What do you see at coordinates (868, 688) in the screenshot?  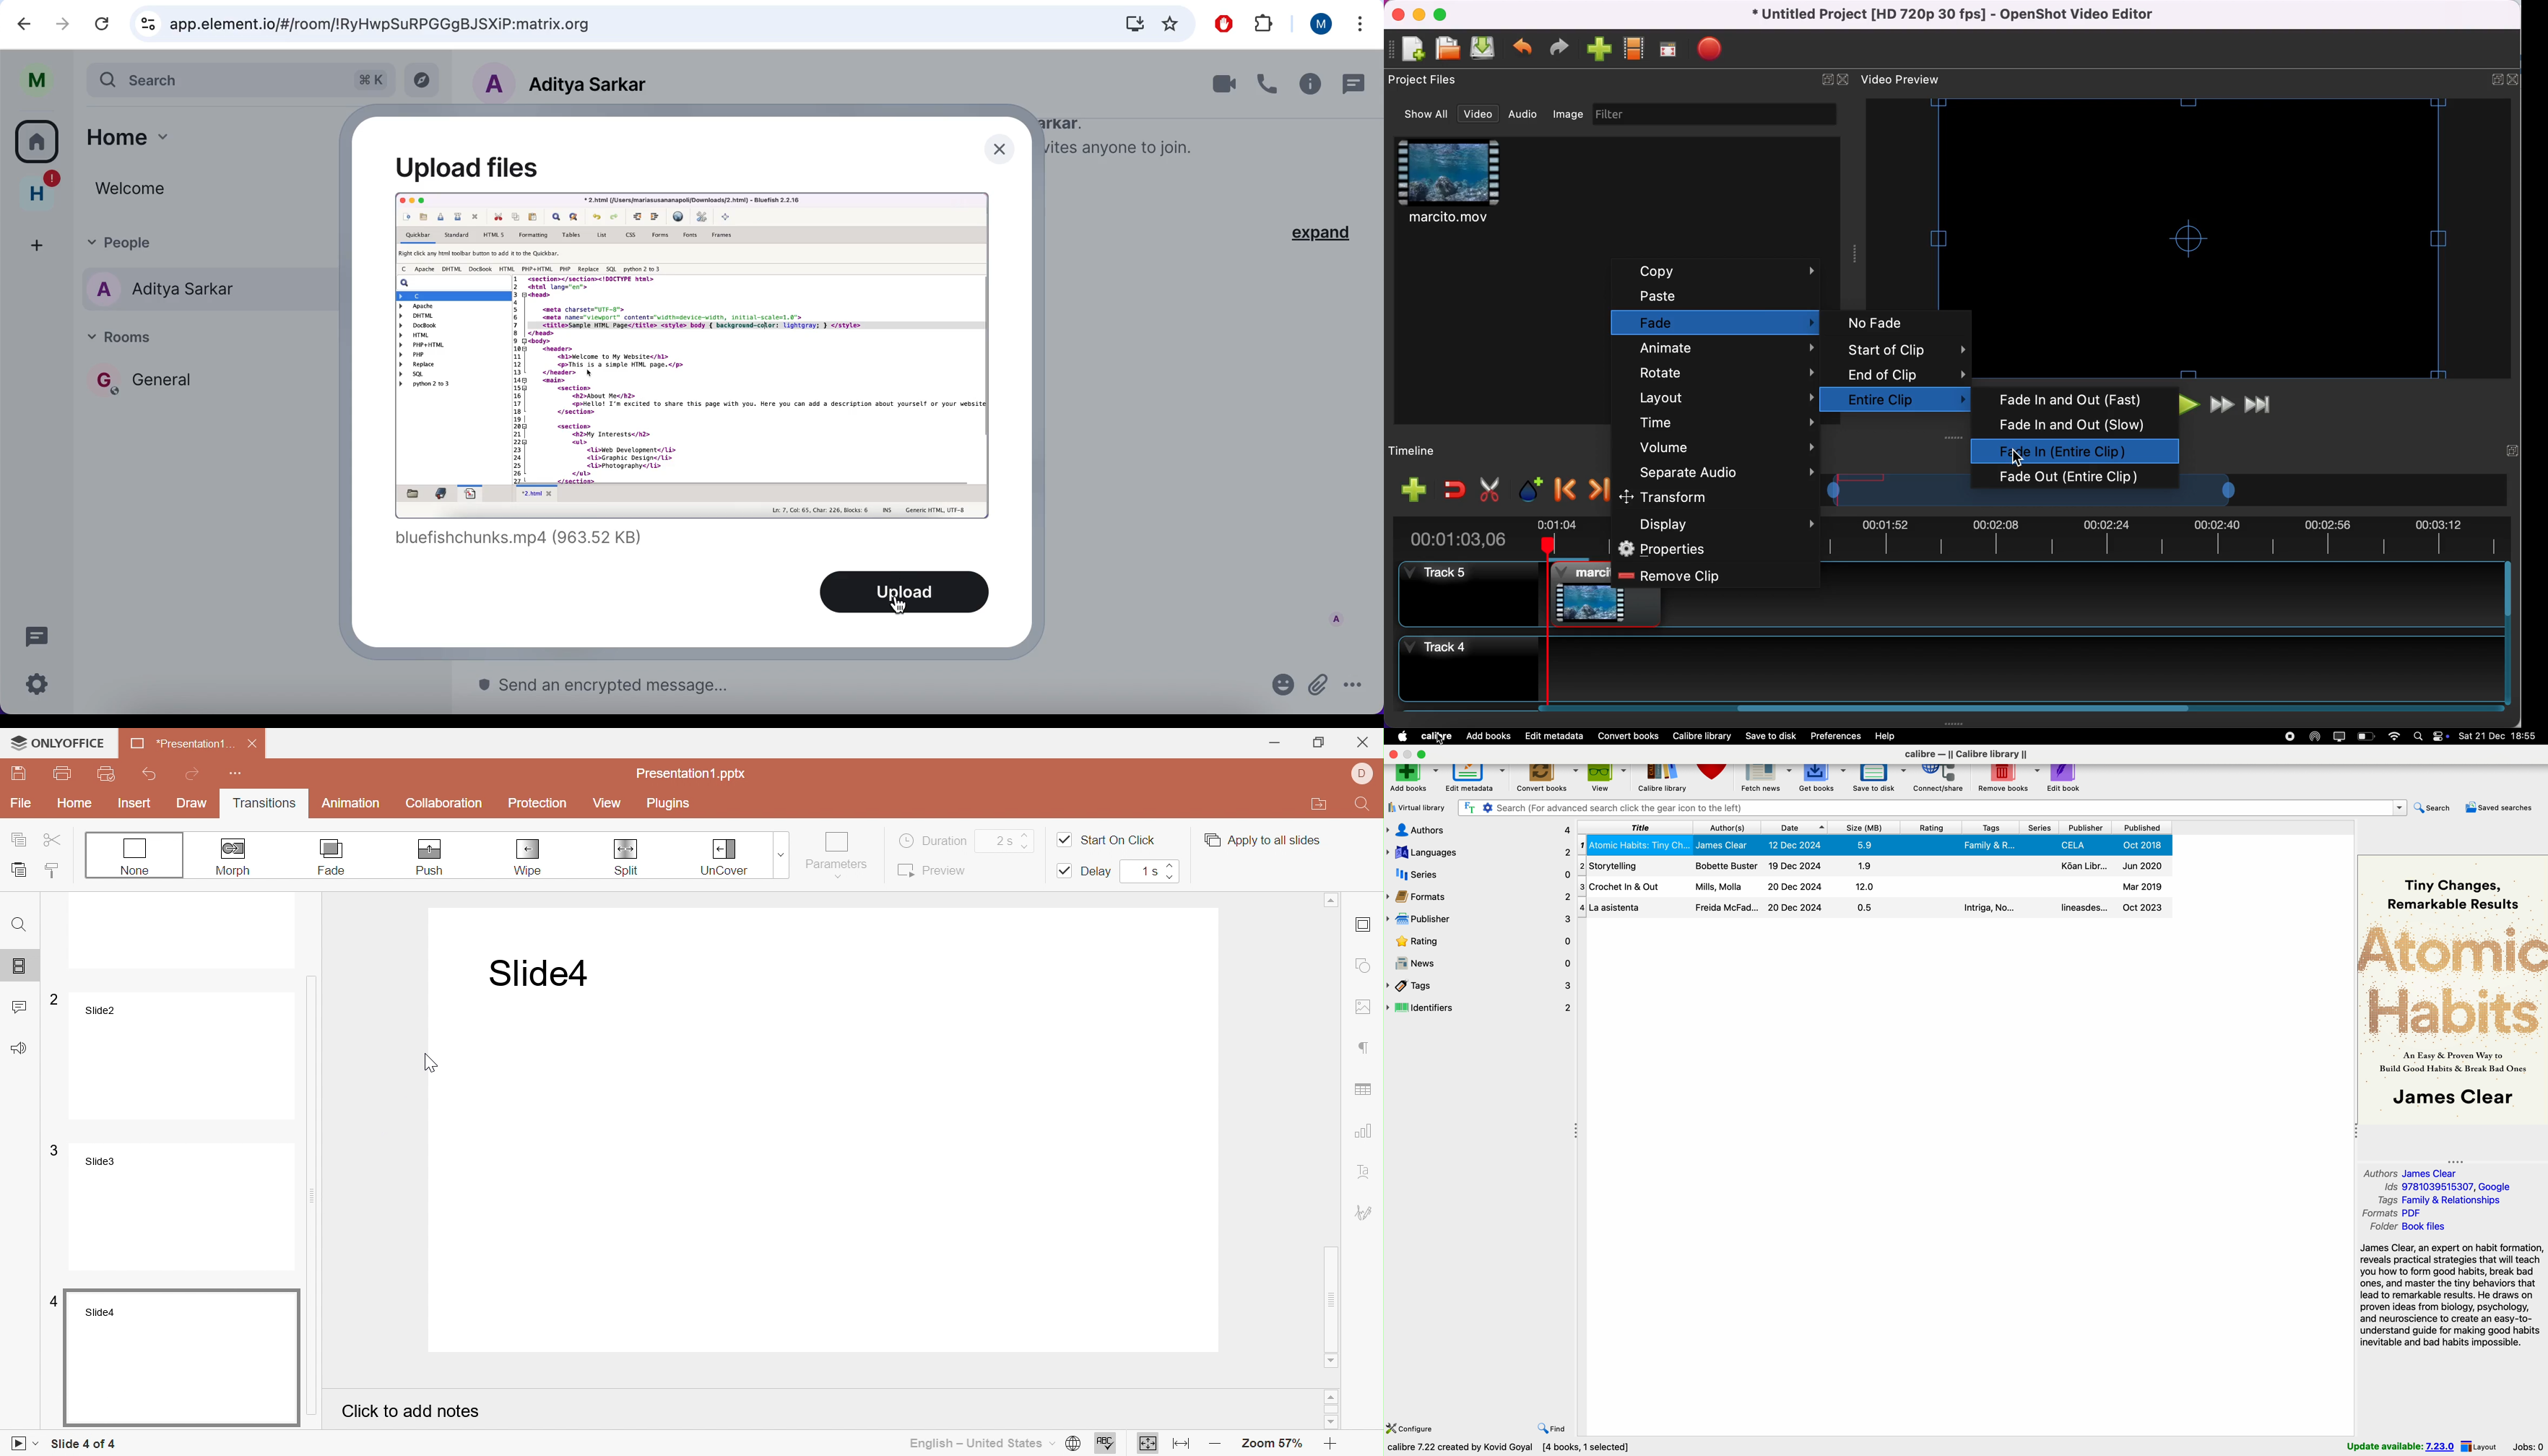 I see `send message` at bounding box center [868, 688].